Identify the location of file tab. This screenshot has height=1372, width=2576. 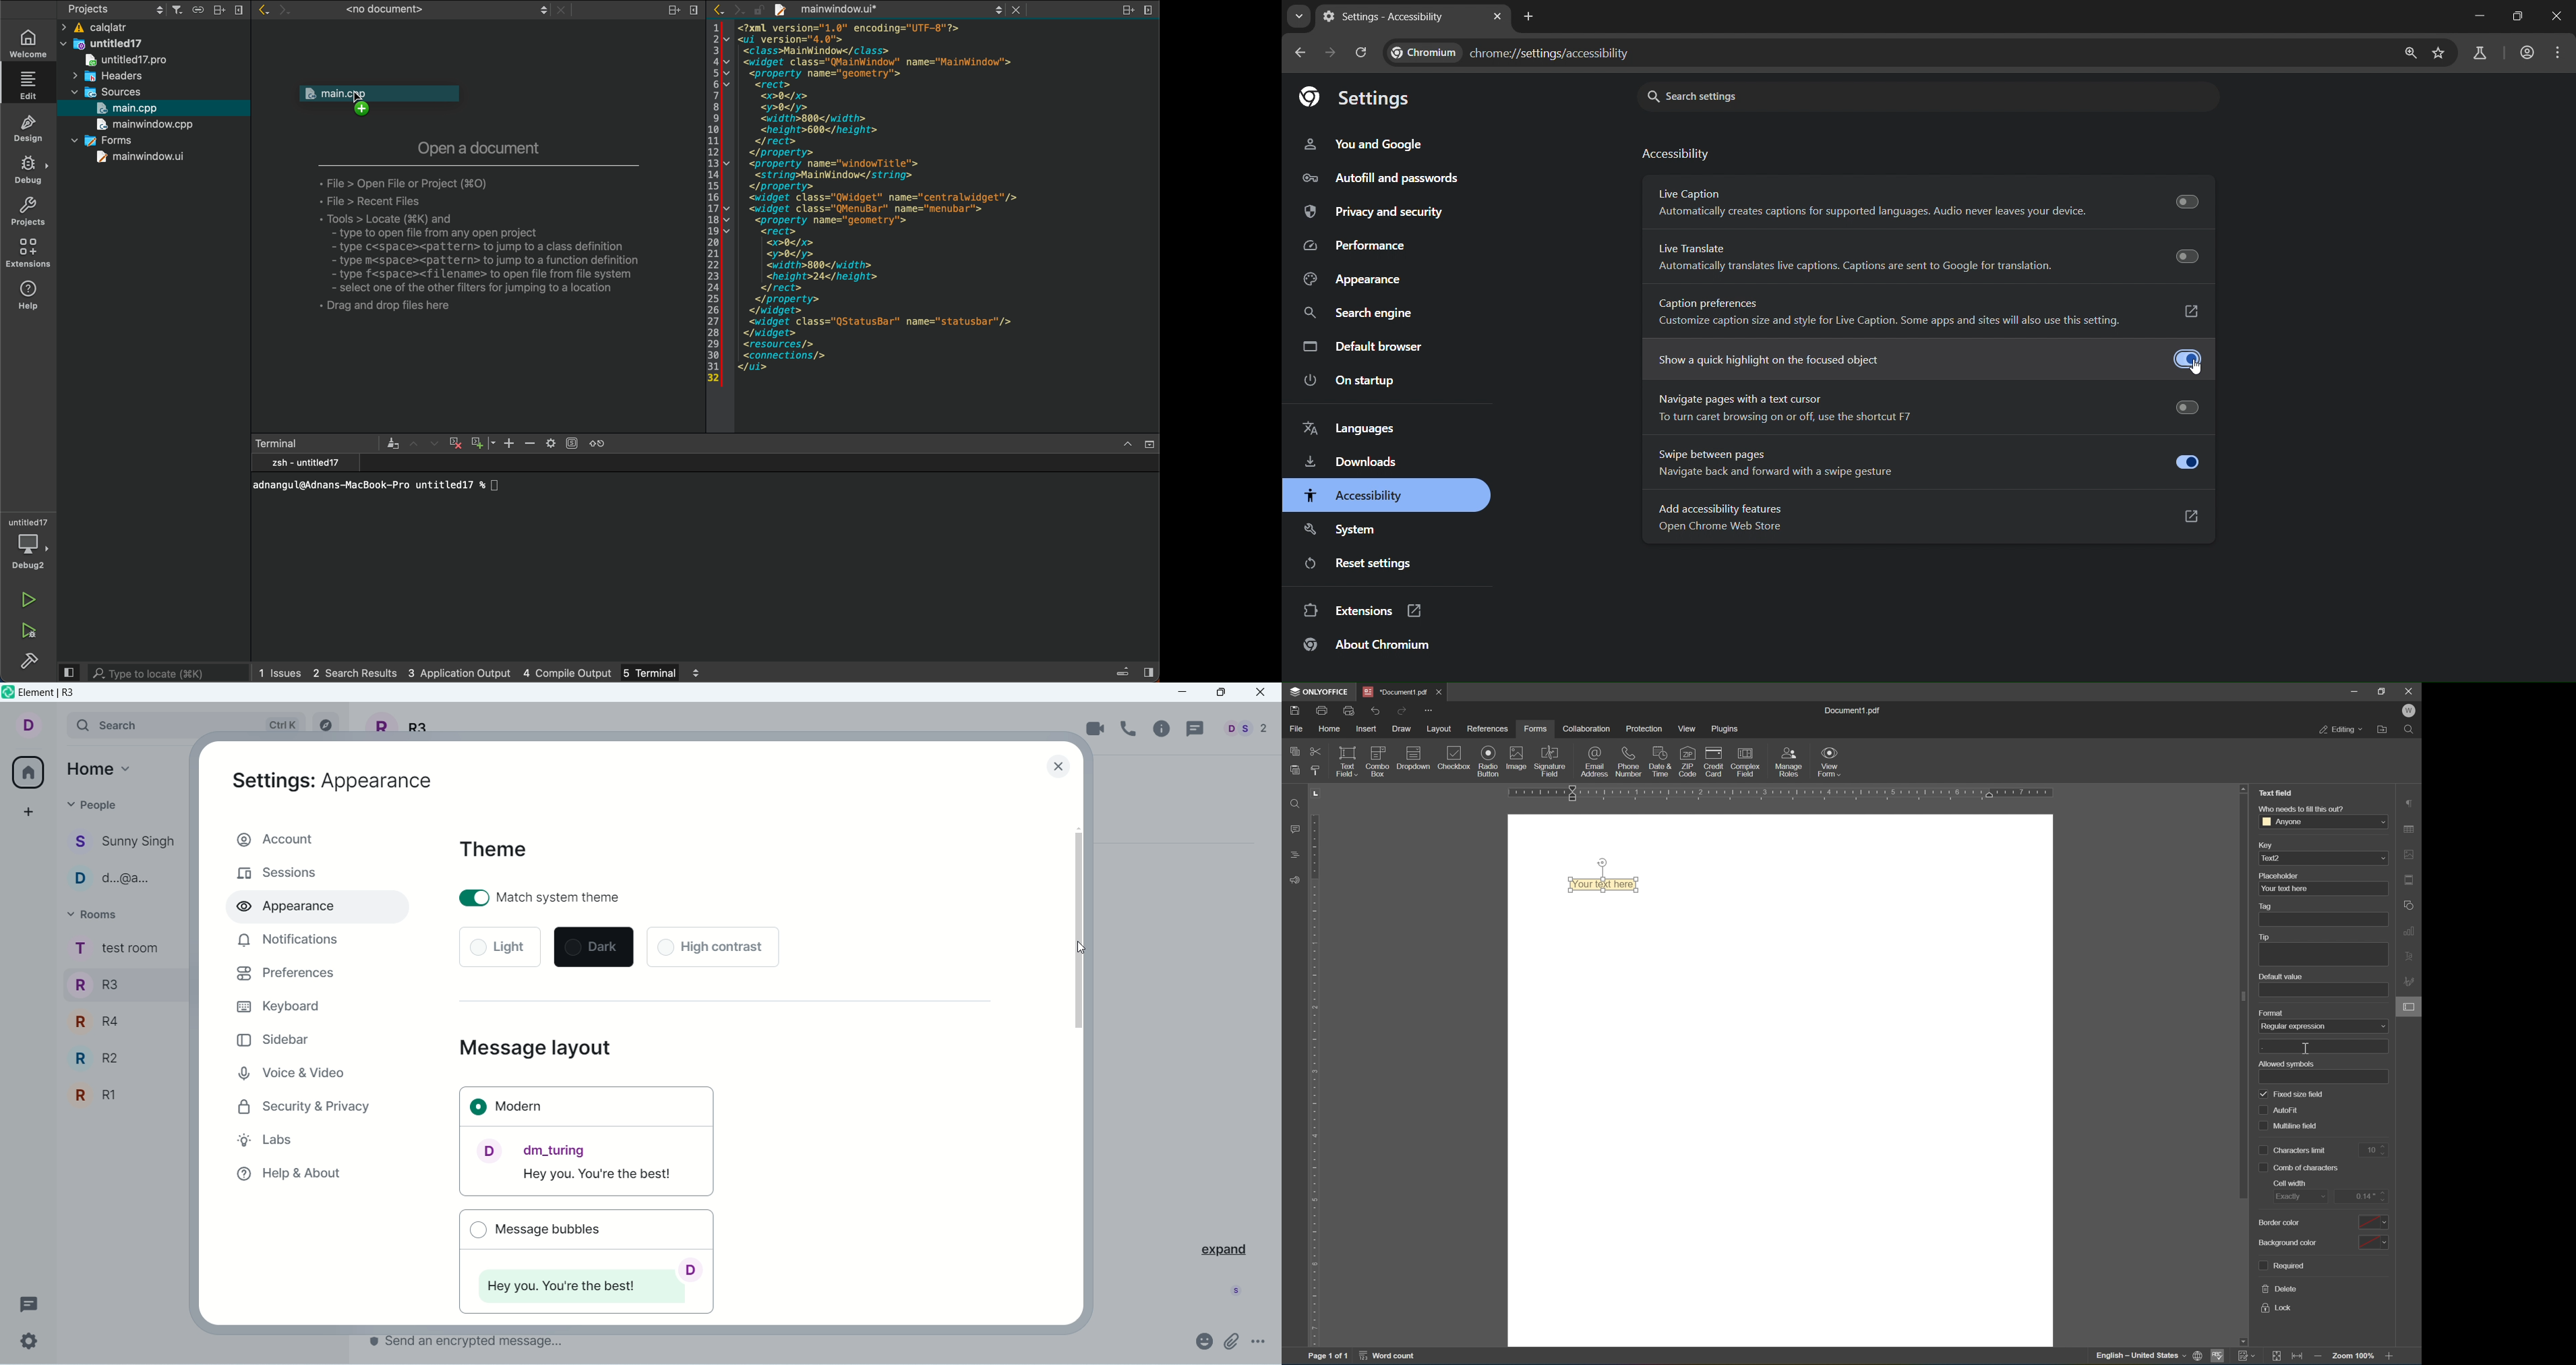
(892, 11).